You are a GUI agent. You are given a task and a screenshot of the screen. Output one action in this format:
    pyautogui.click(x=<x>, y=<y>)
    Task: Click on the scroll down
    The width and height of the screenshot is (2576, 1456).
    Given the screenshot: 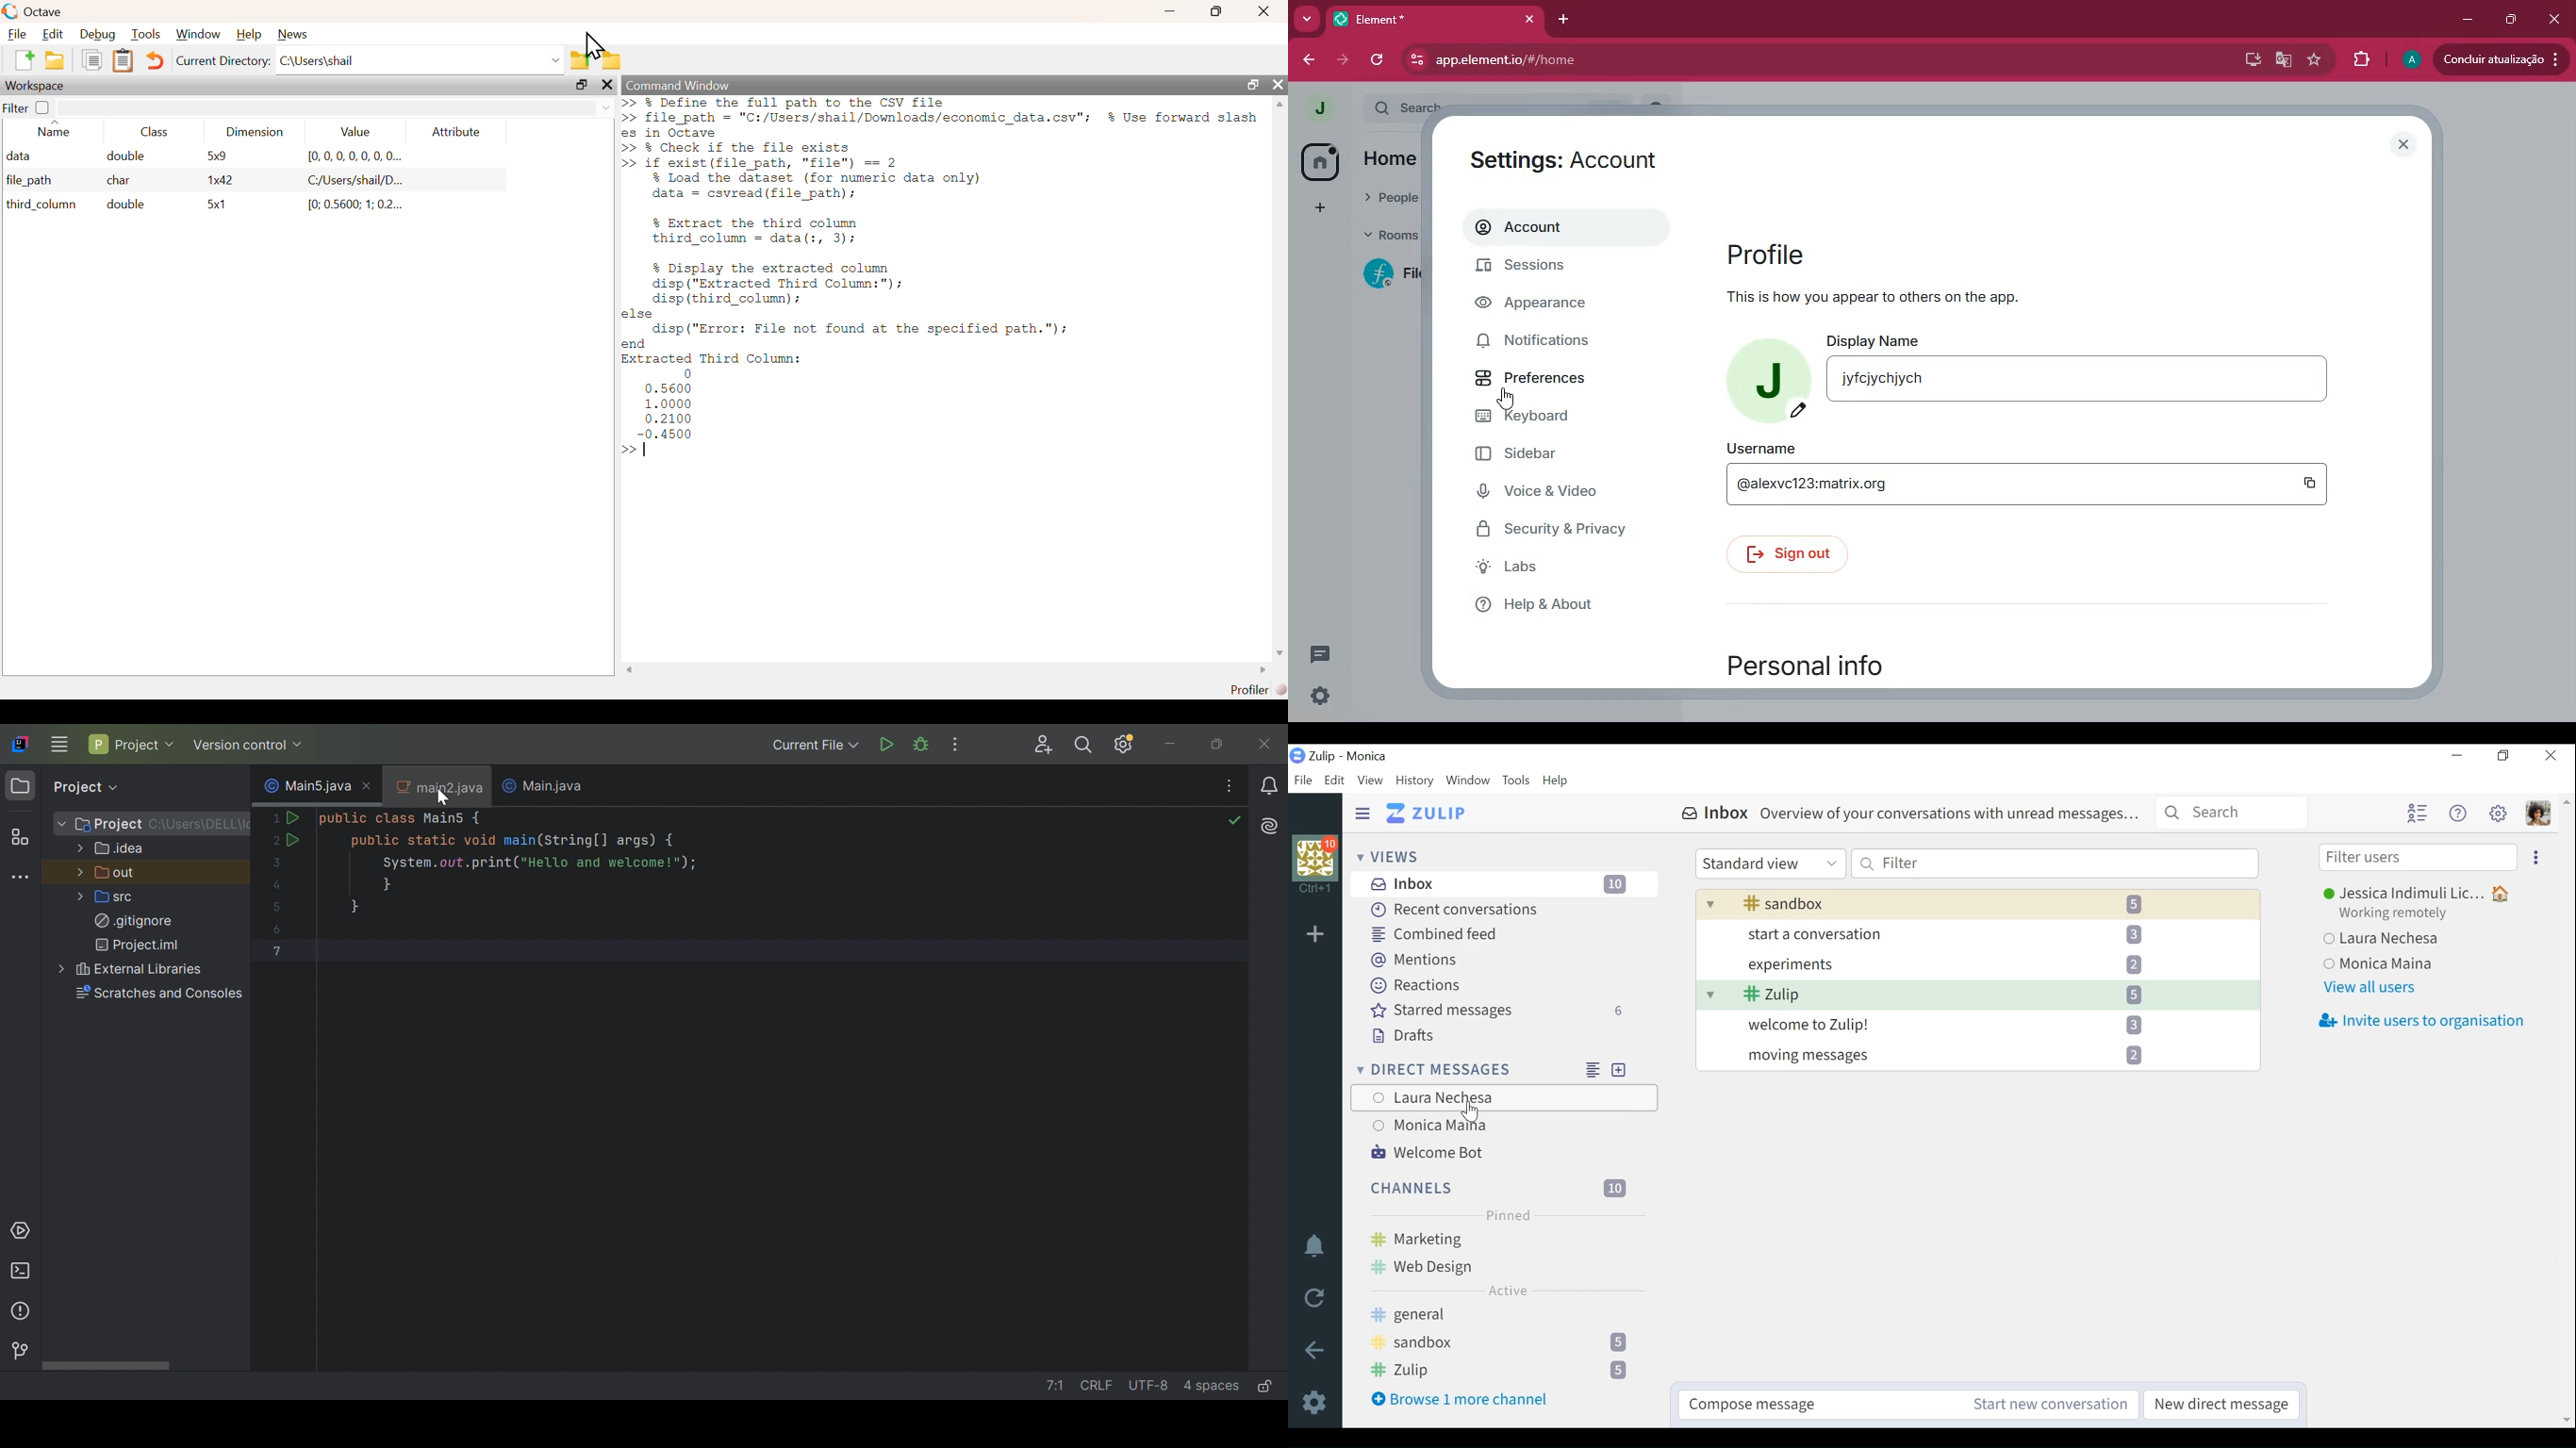 What is the action you would take?
    pyautogui.click(x=1279, y=653)
    